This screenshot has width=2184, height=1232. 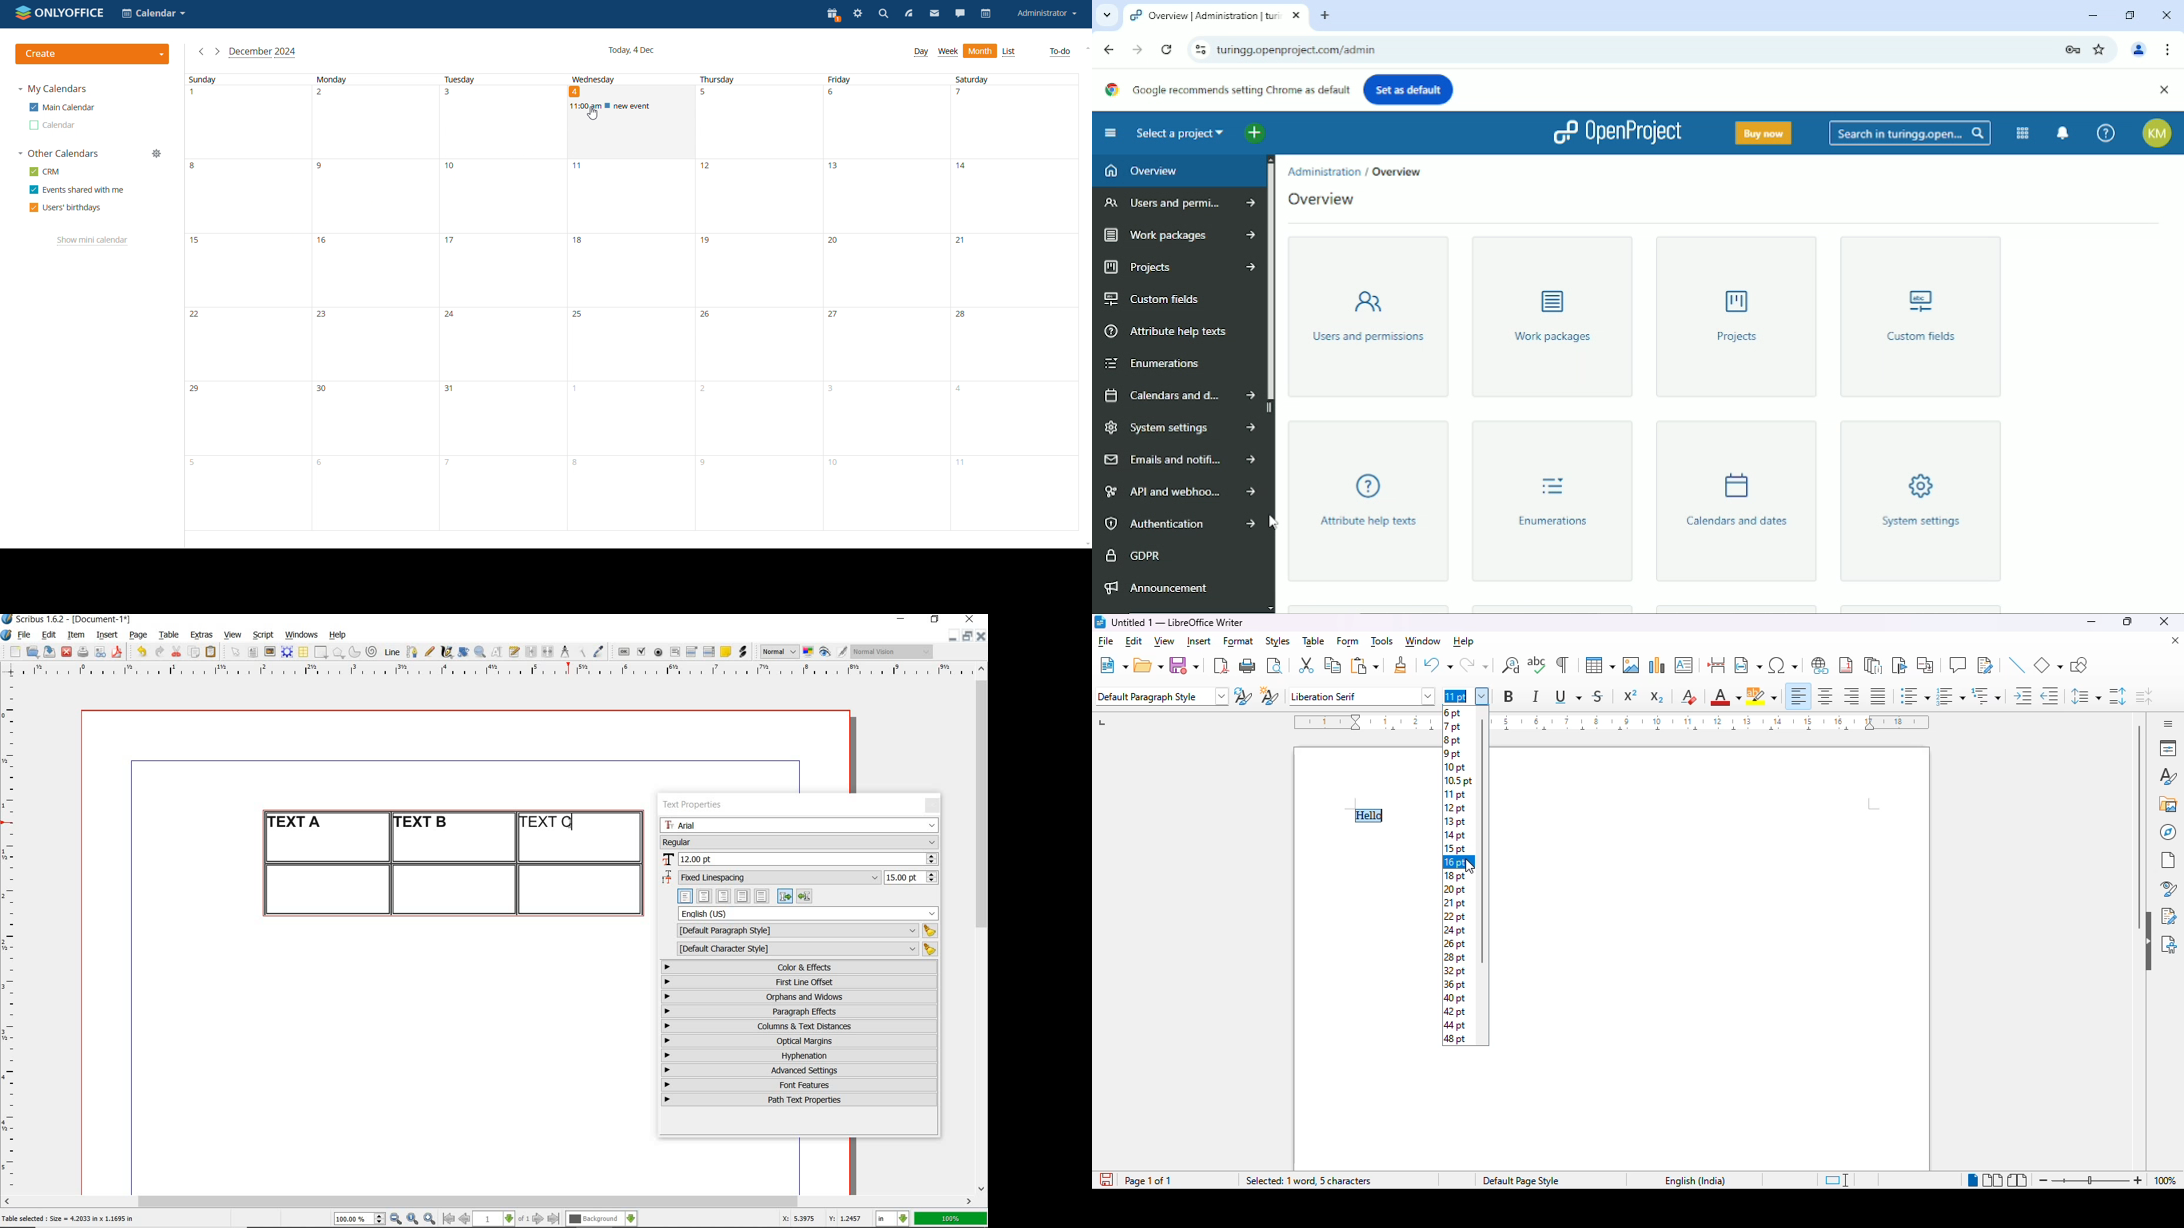 I want to click on text annotation, so click(x=725, y=652).